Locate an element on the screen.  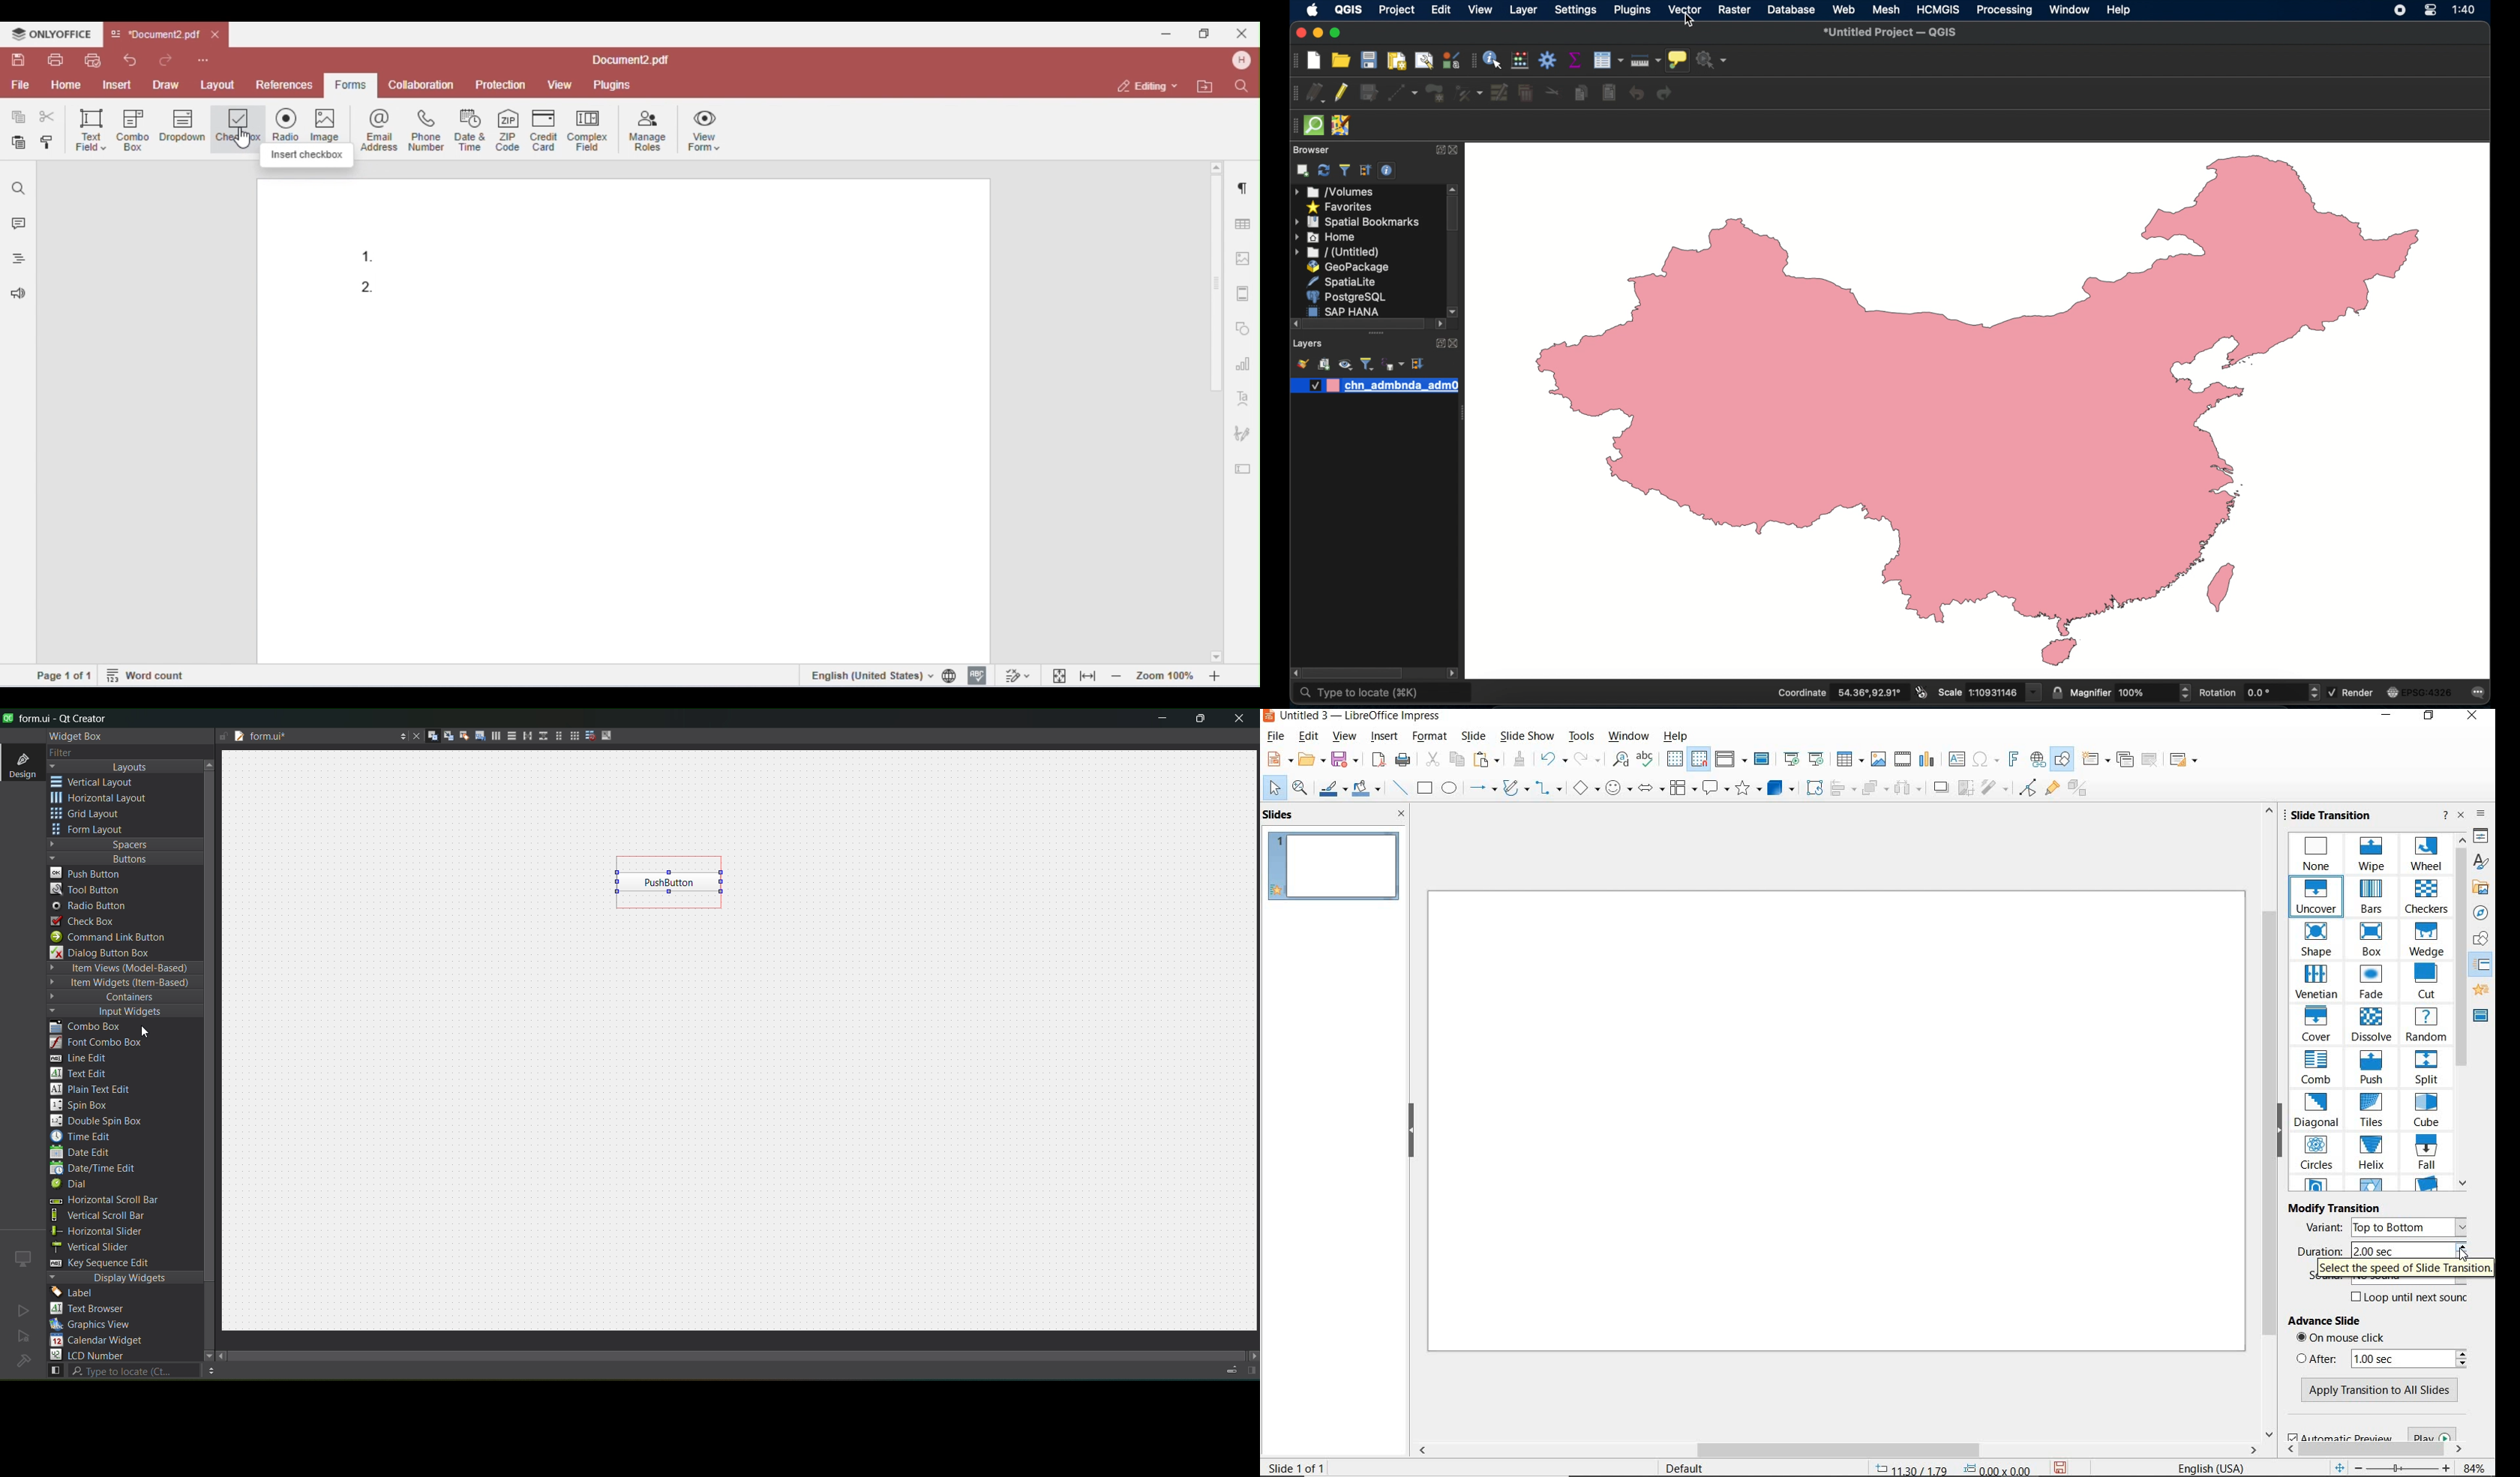
command is located at coordinates (117, 939).